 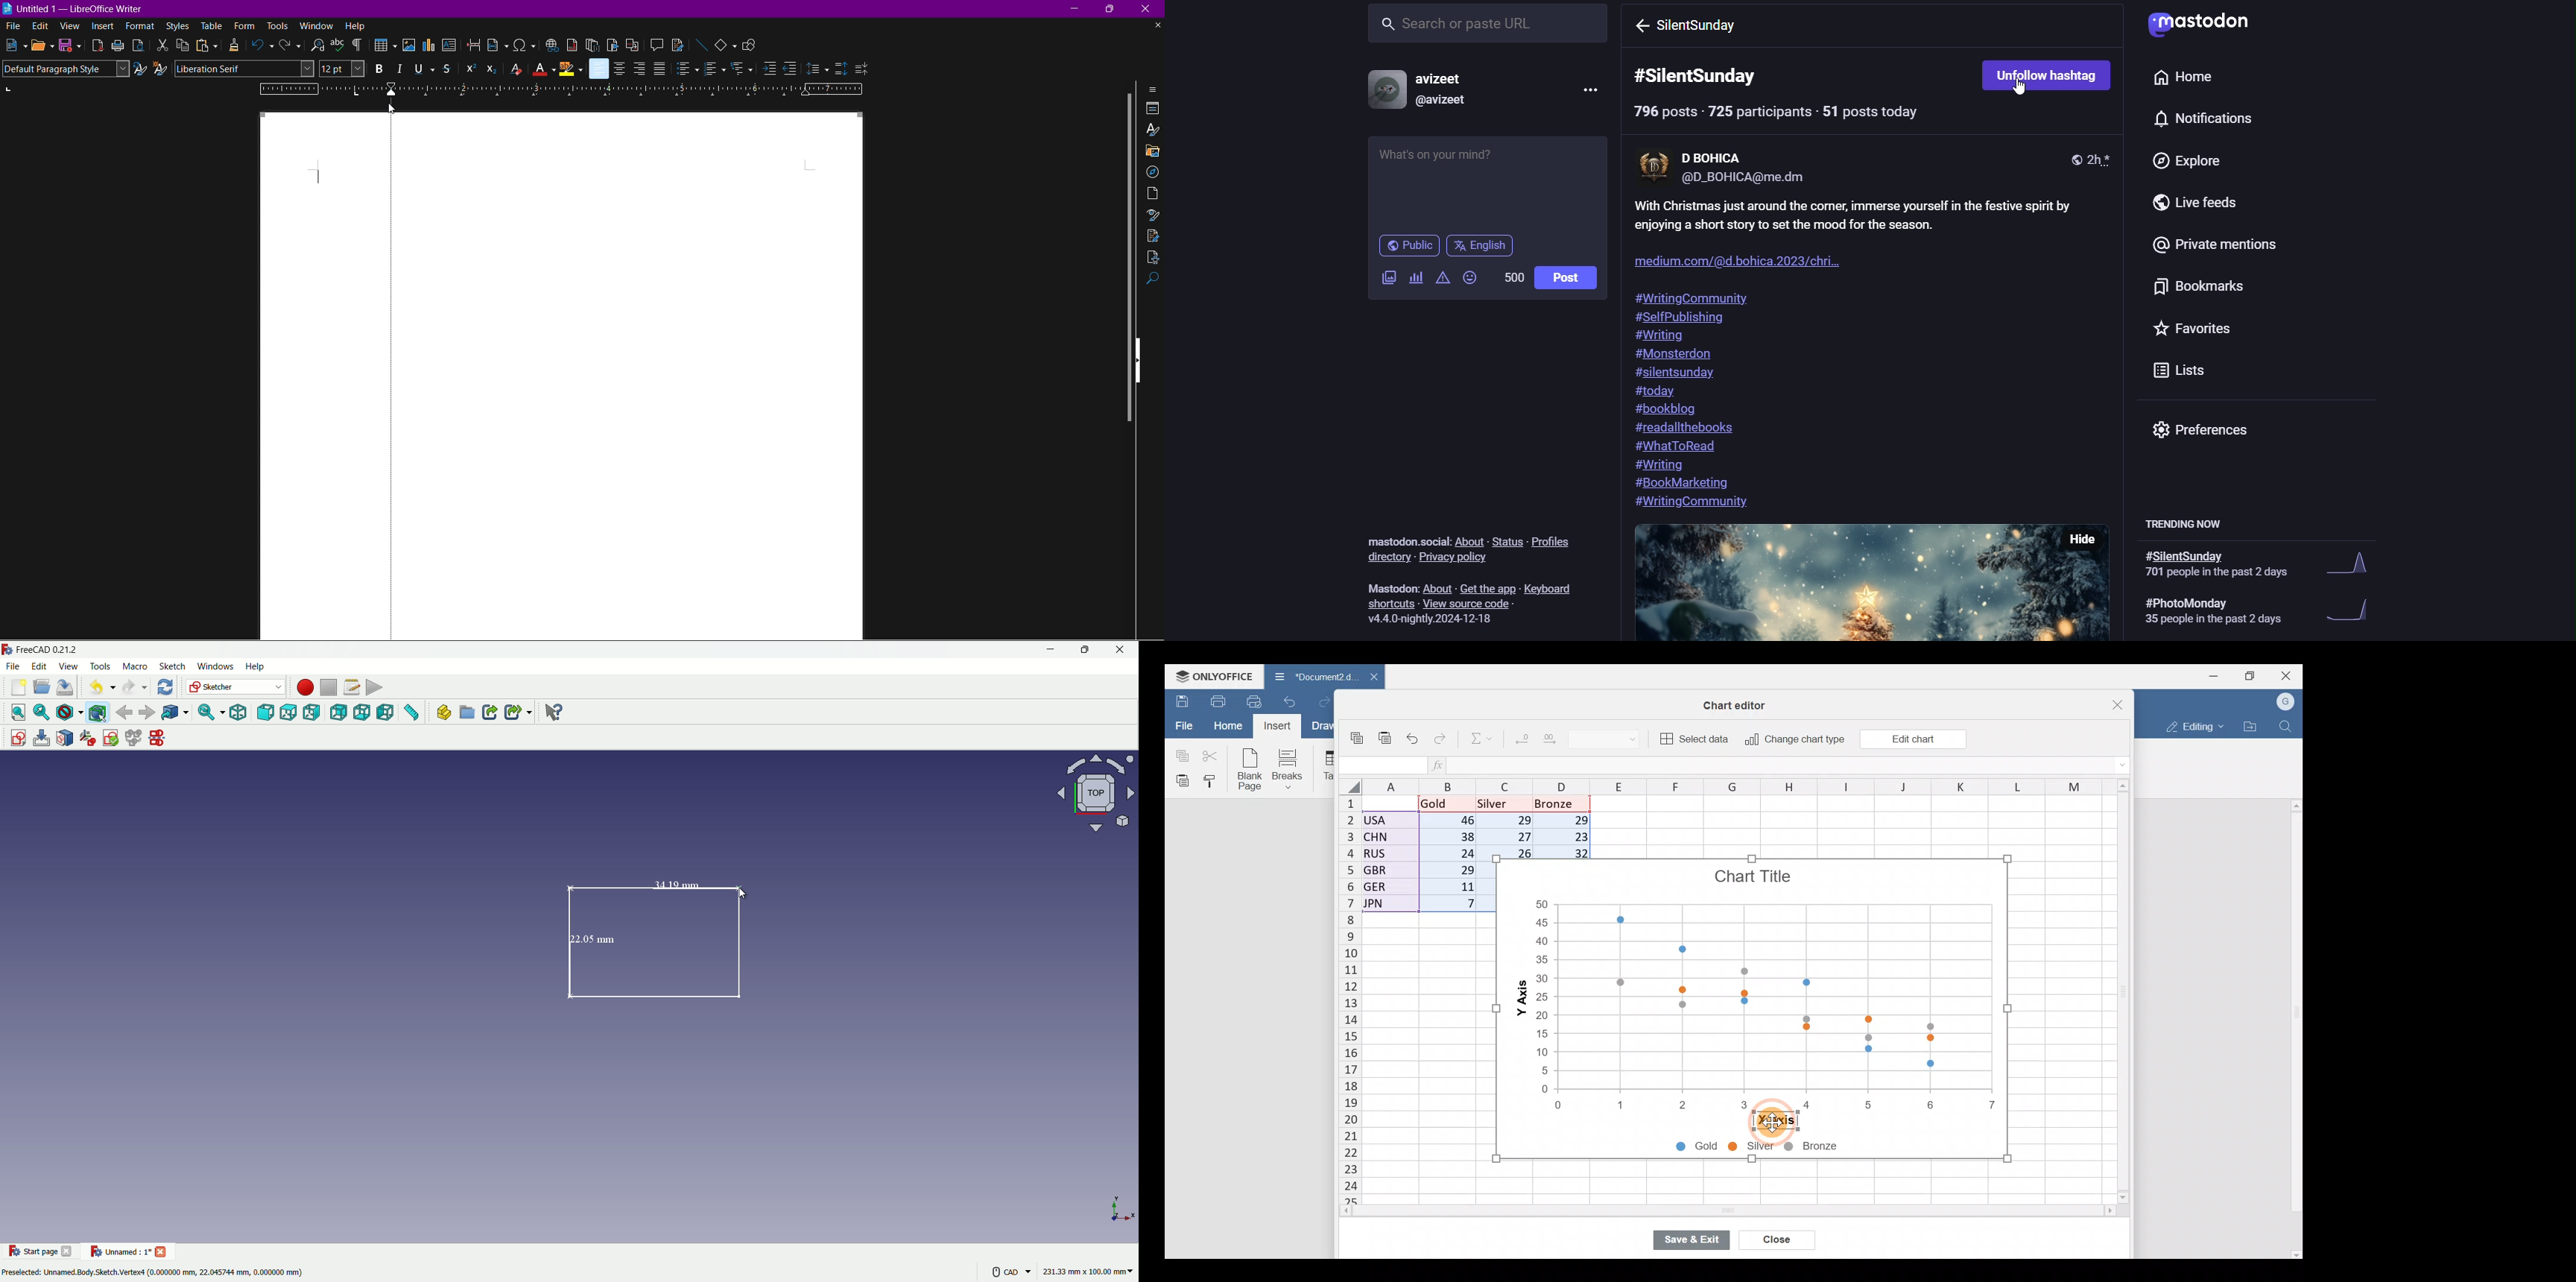 I want to click on Save & exit, so click(x=1692, y=1239).